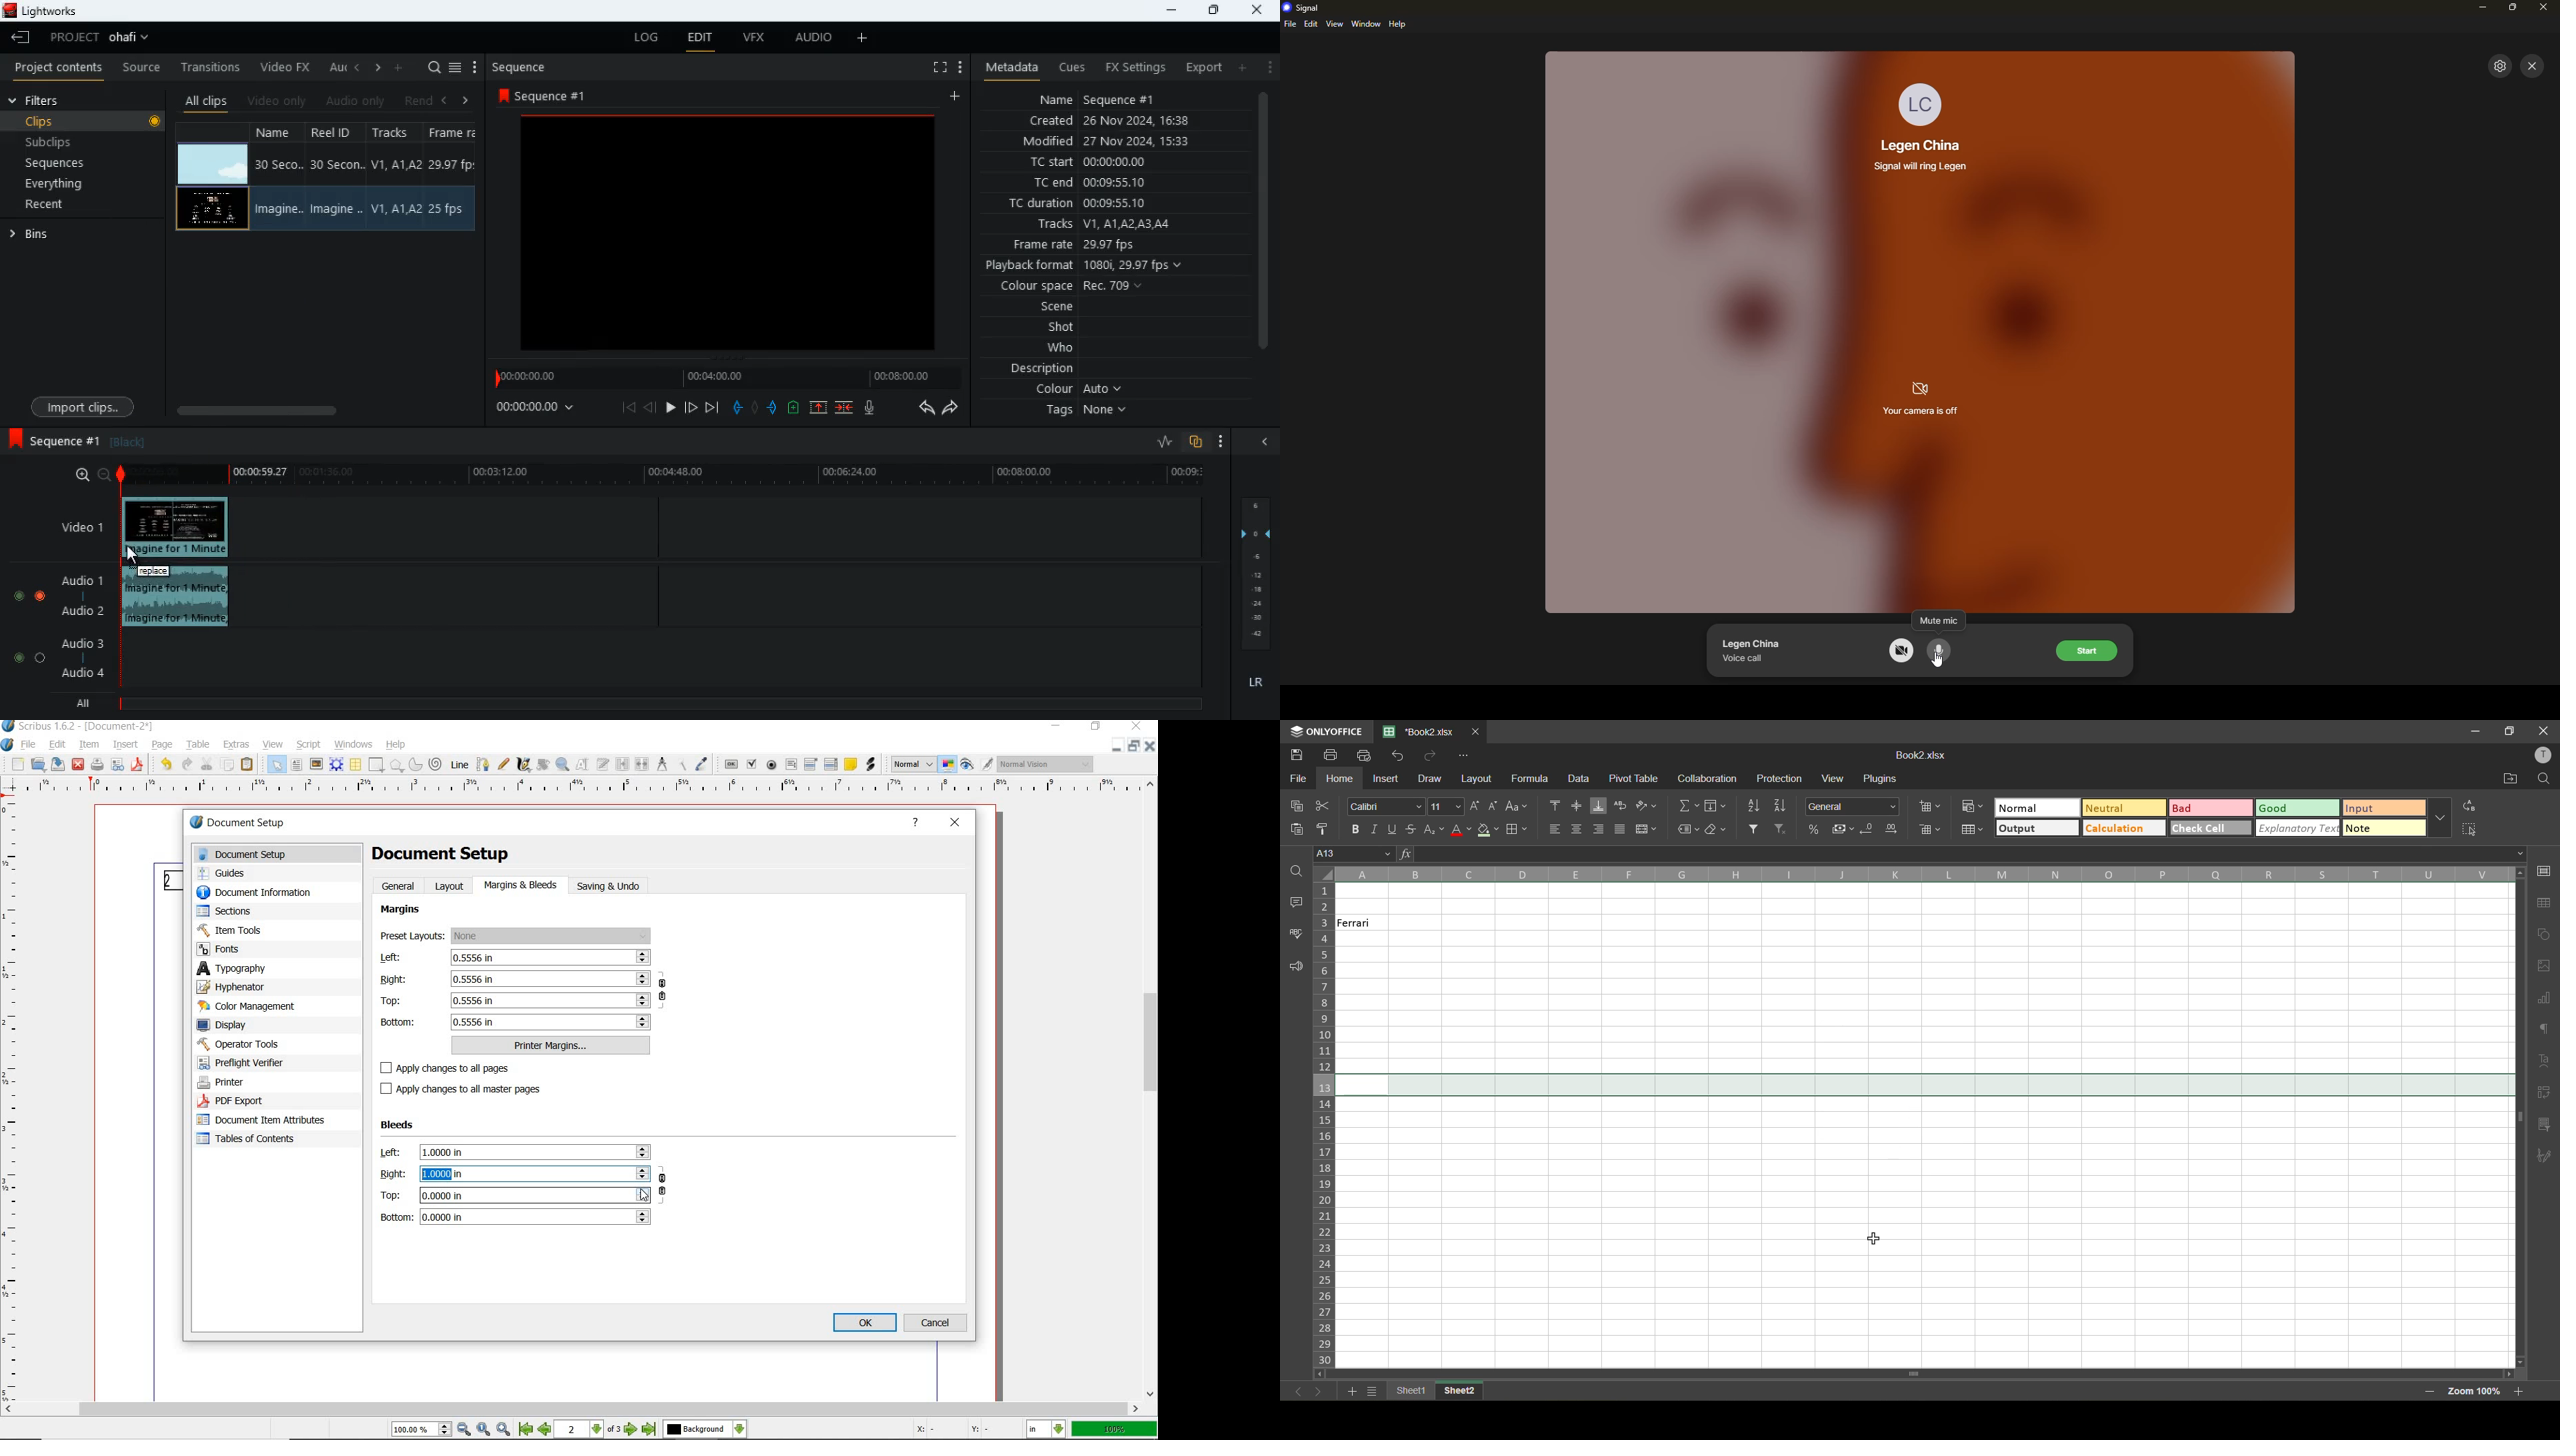 Image resolution: width=2576 pixels, height=1456 pixels. I want to click on paste, so click(1297, 829).